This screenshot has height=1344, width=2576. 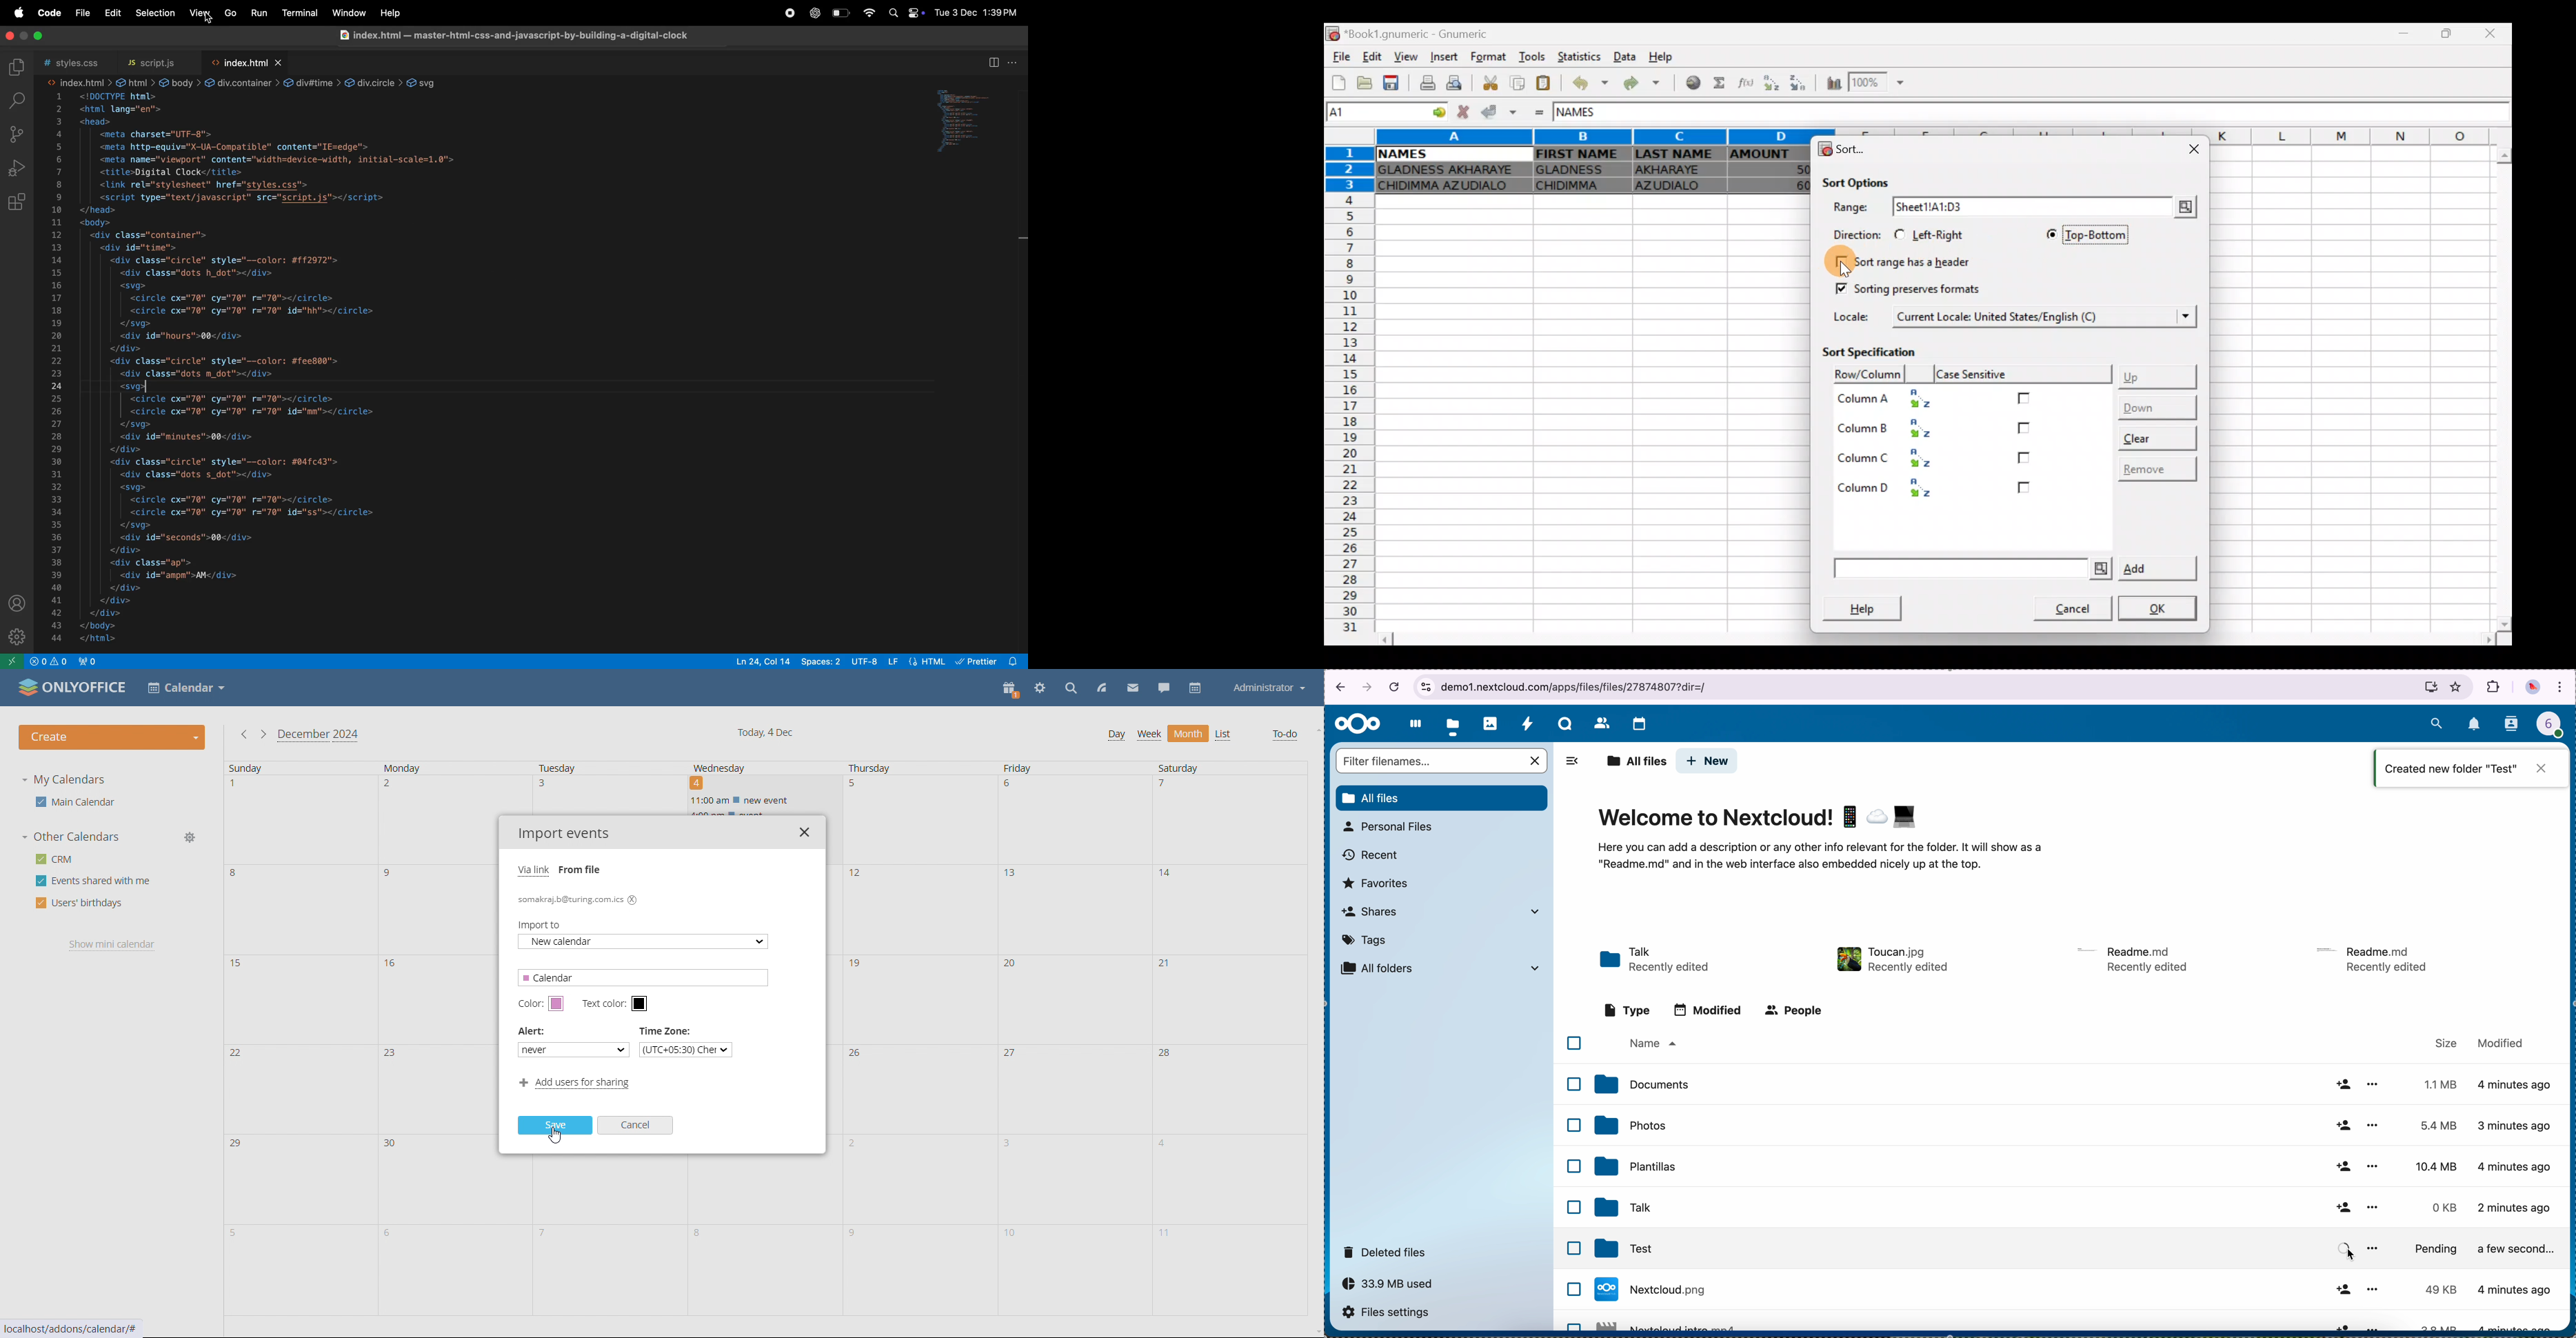 I want to click on capacity, so click(x=1393, y=1287).